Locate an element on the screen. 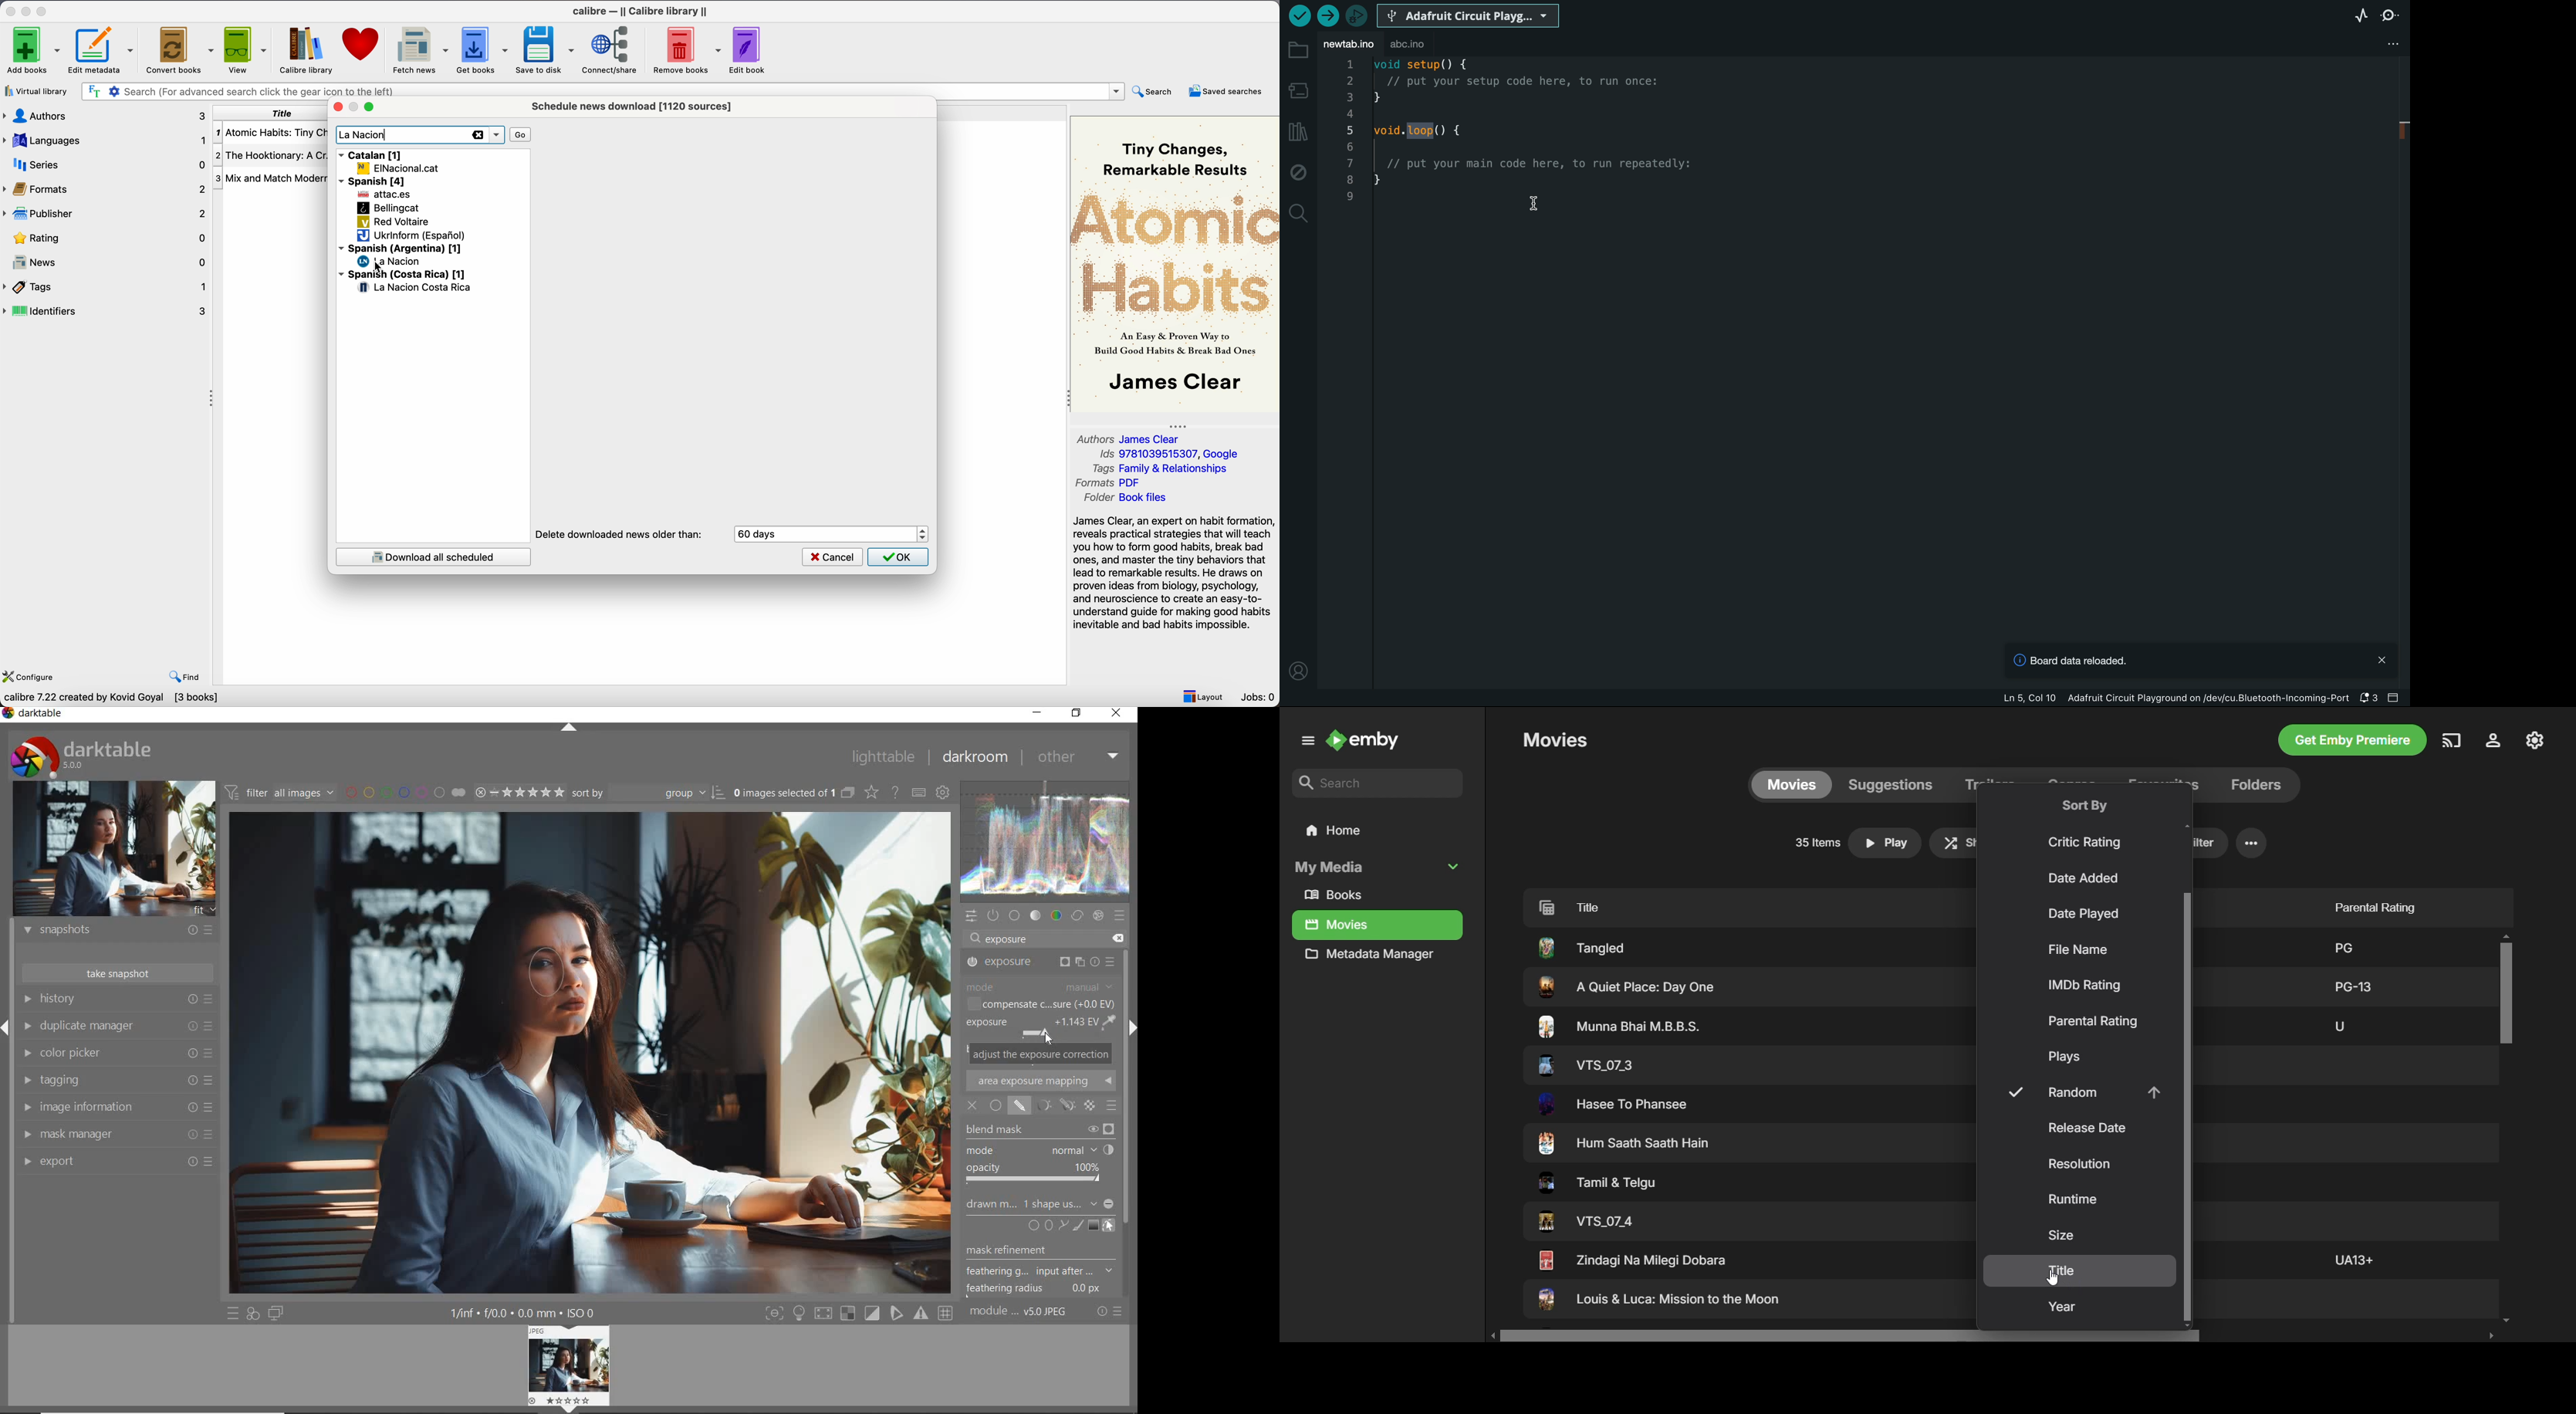  ADD PATH is located at coordinates (1061, 1226).